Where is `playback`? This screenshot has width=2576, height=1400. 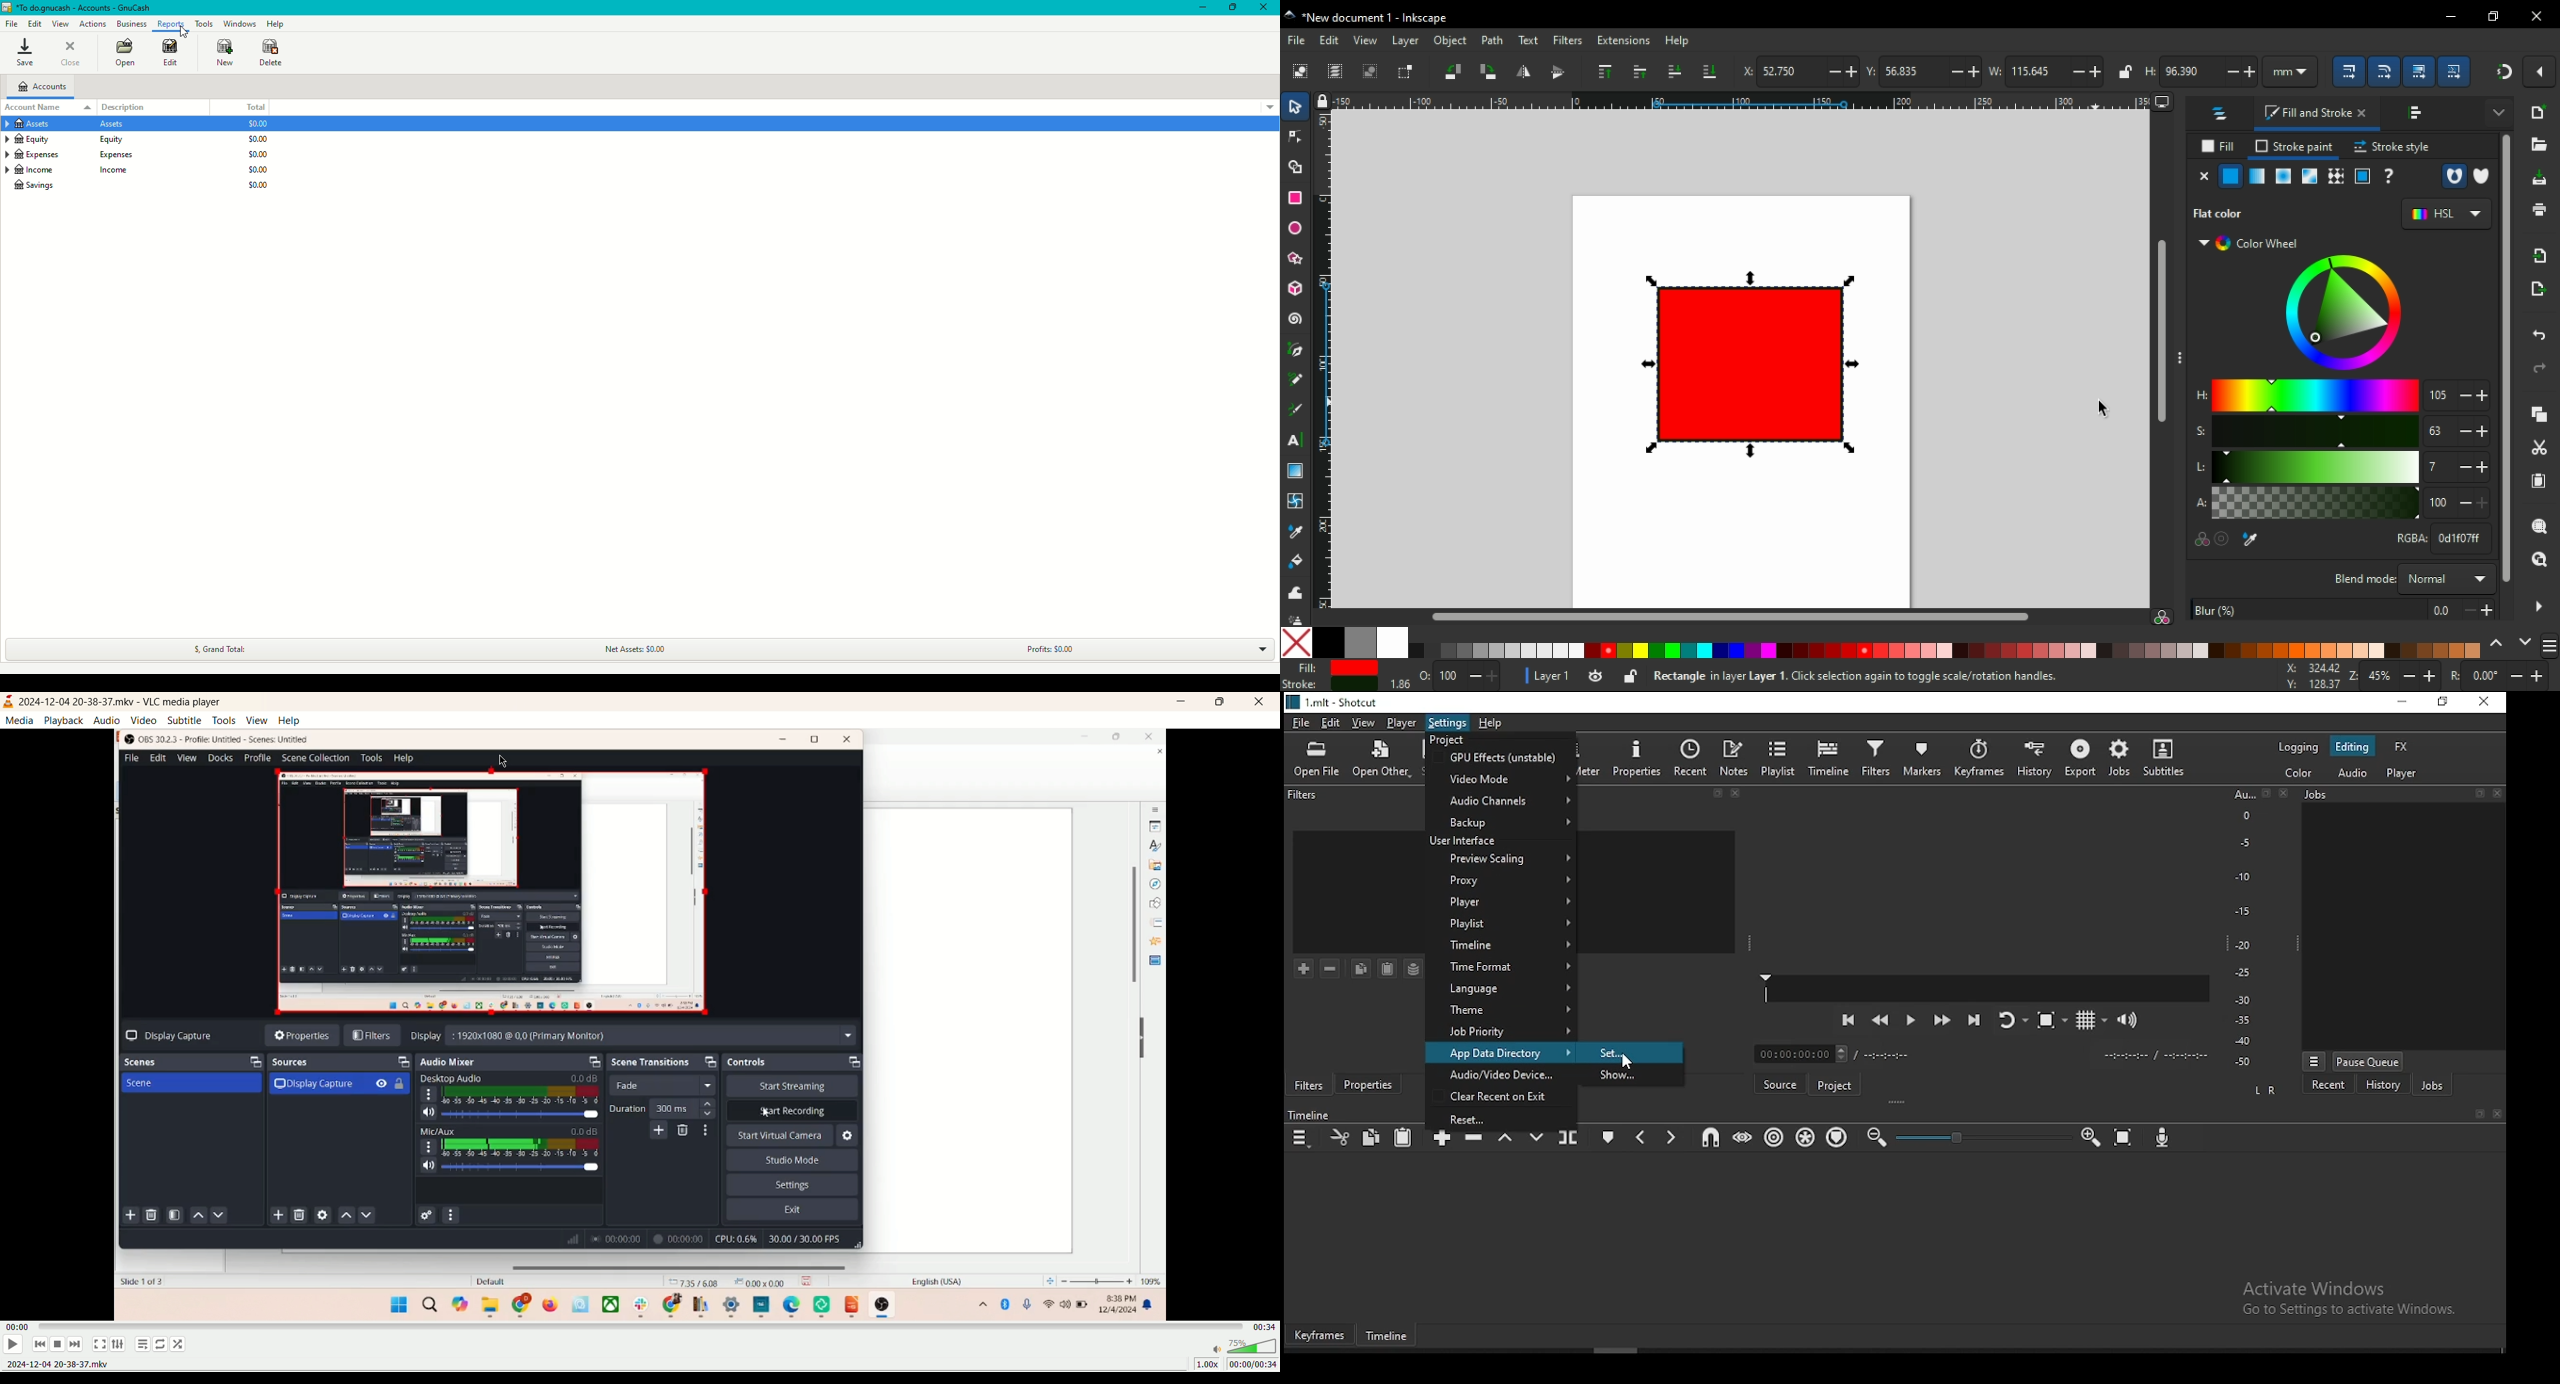 playback is located at coordinates (65, 720).